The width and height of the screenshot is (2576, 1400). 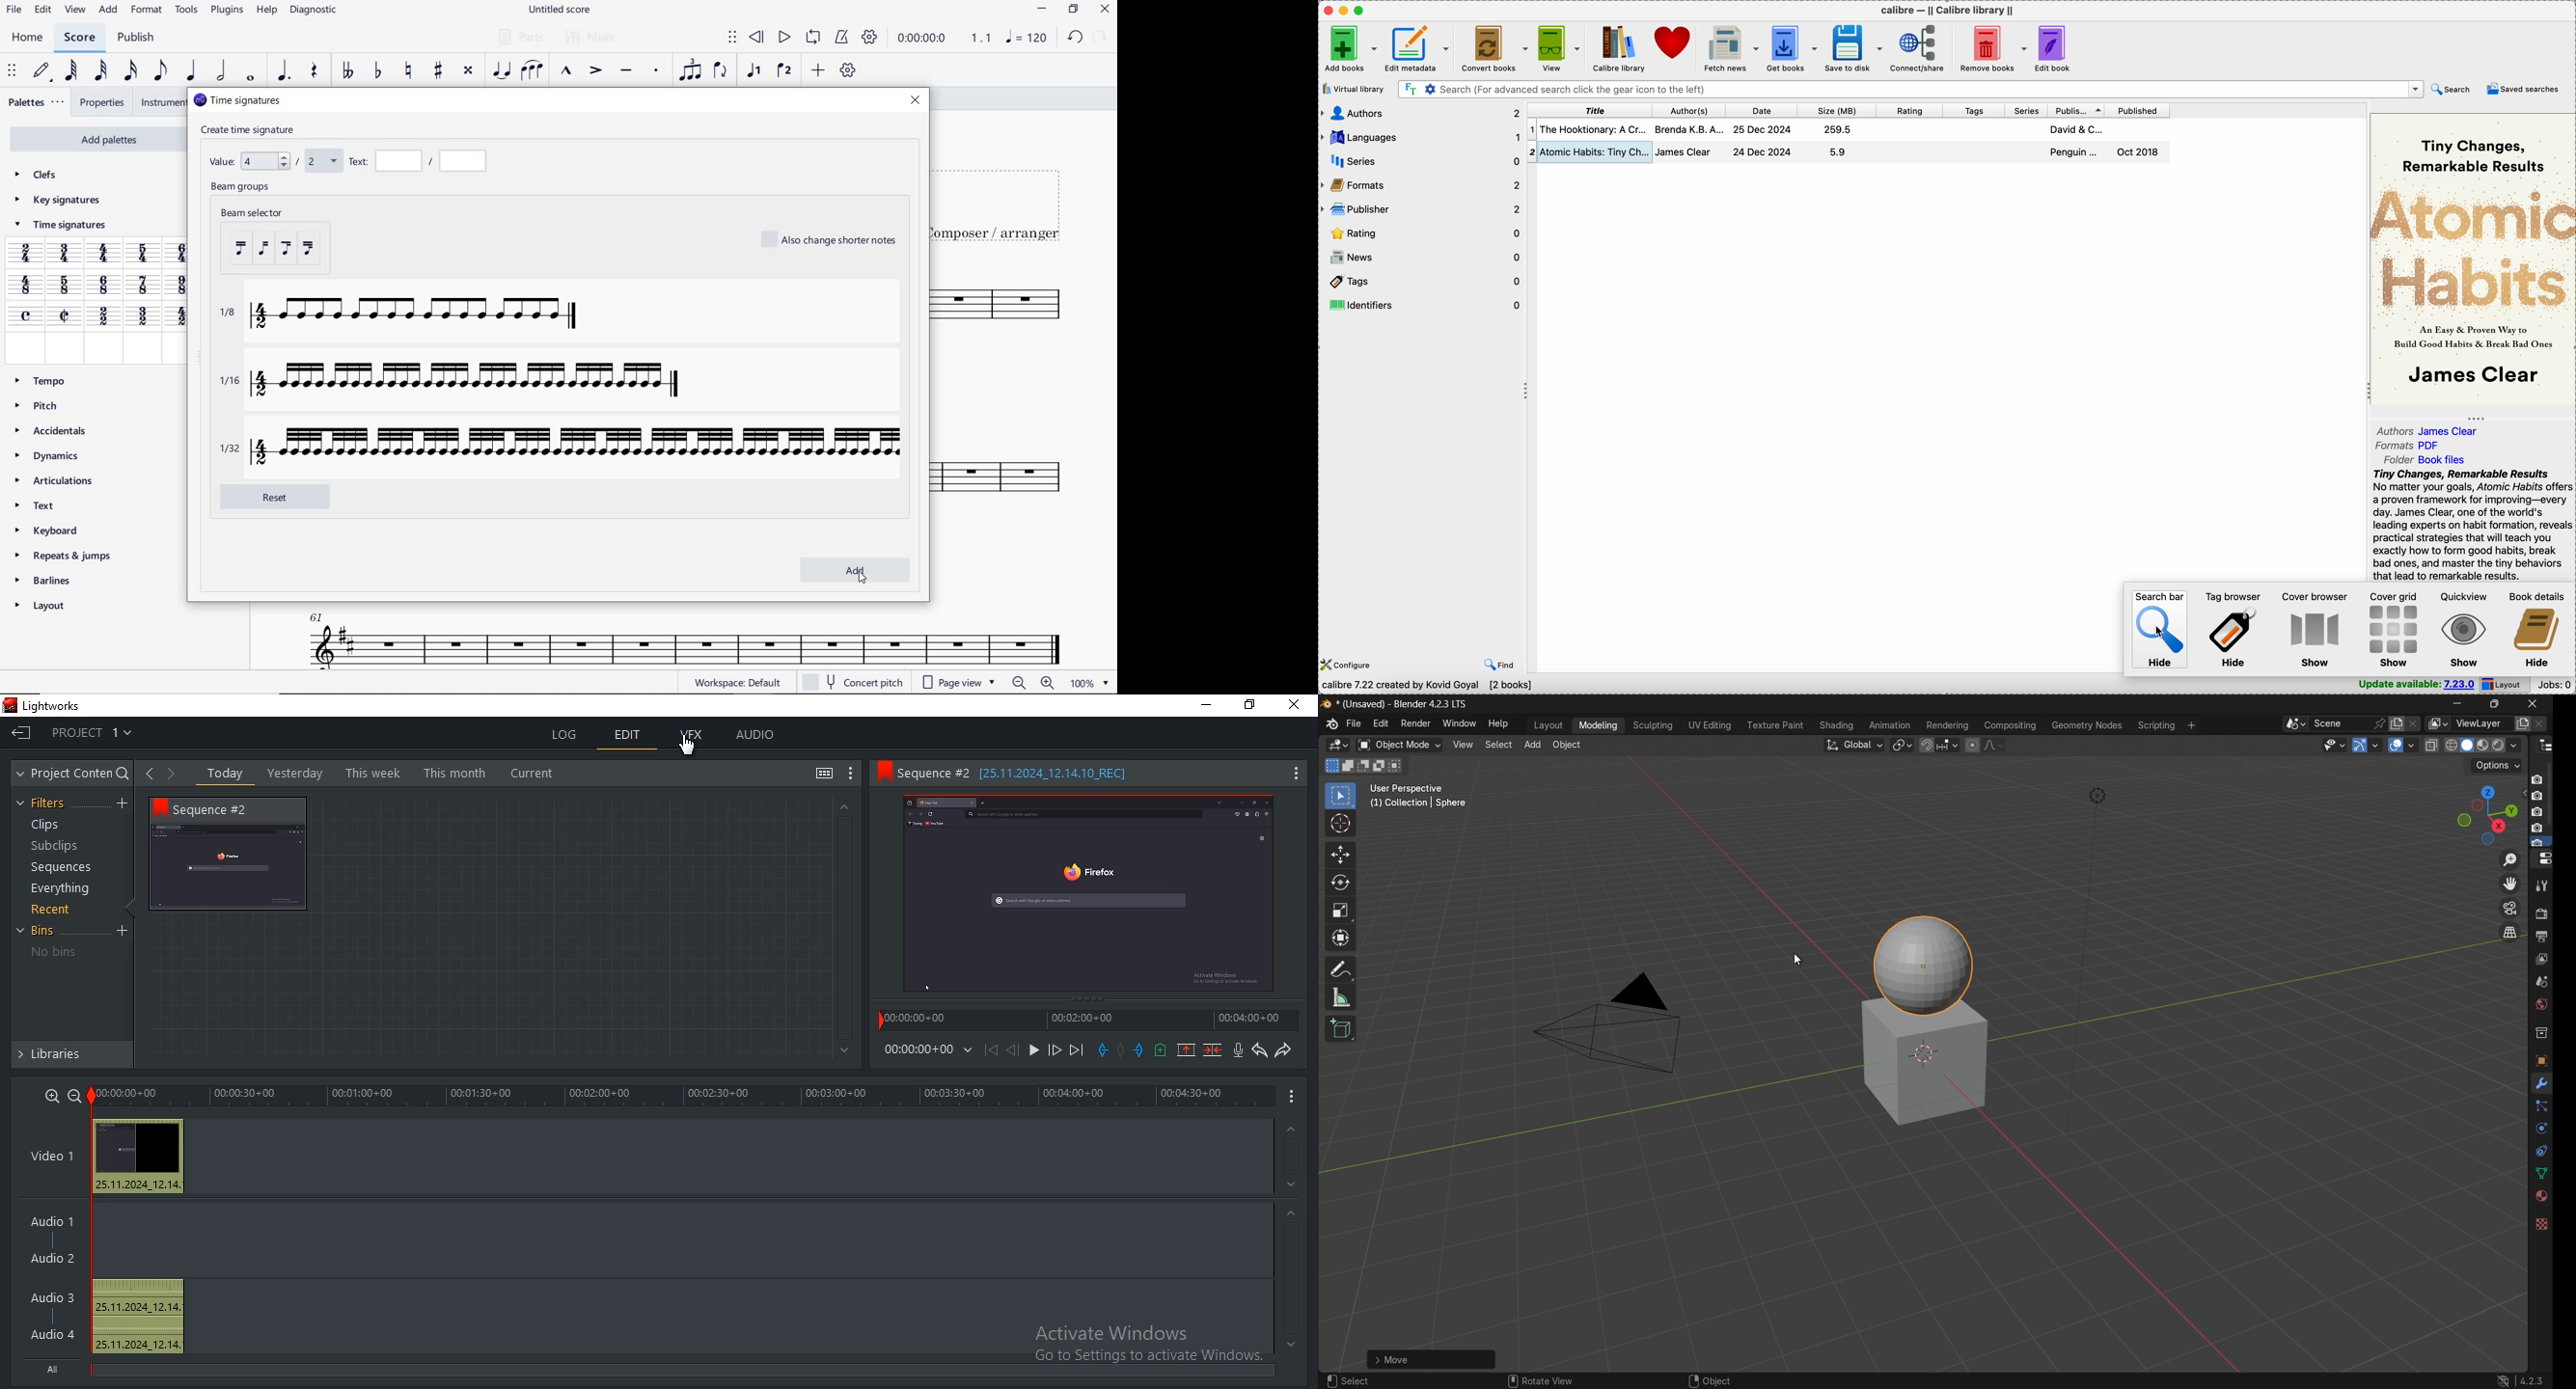 I want to click on tools, so click(x=2541, y=884).